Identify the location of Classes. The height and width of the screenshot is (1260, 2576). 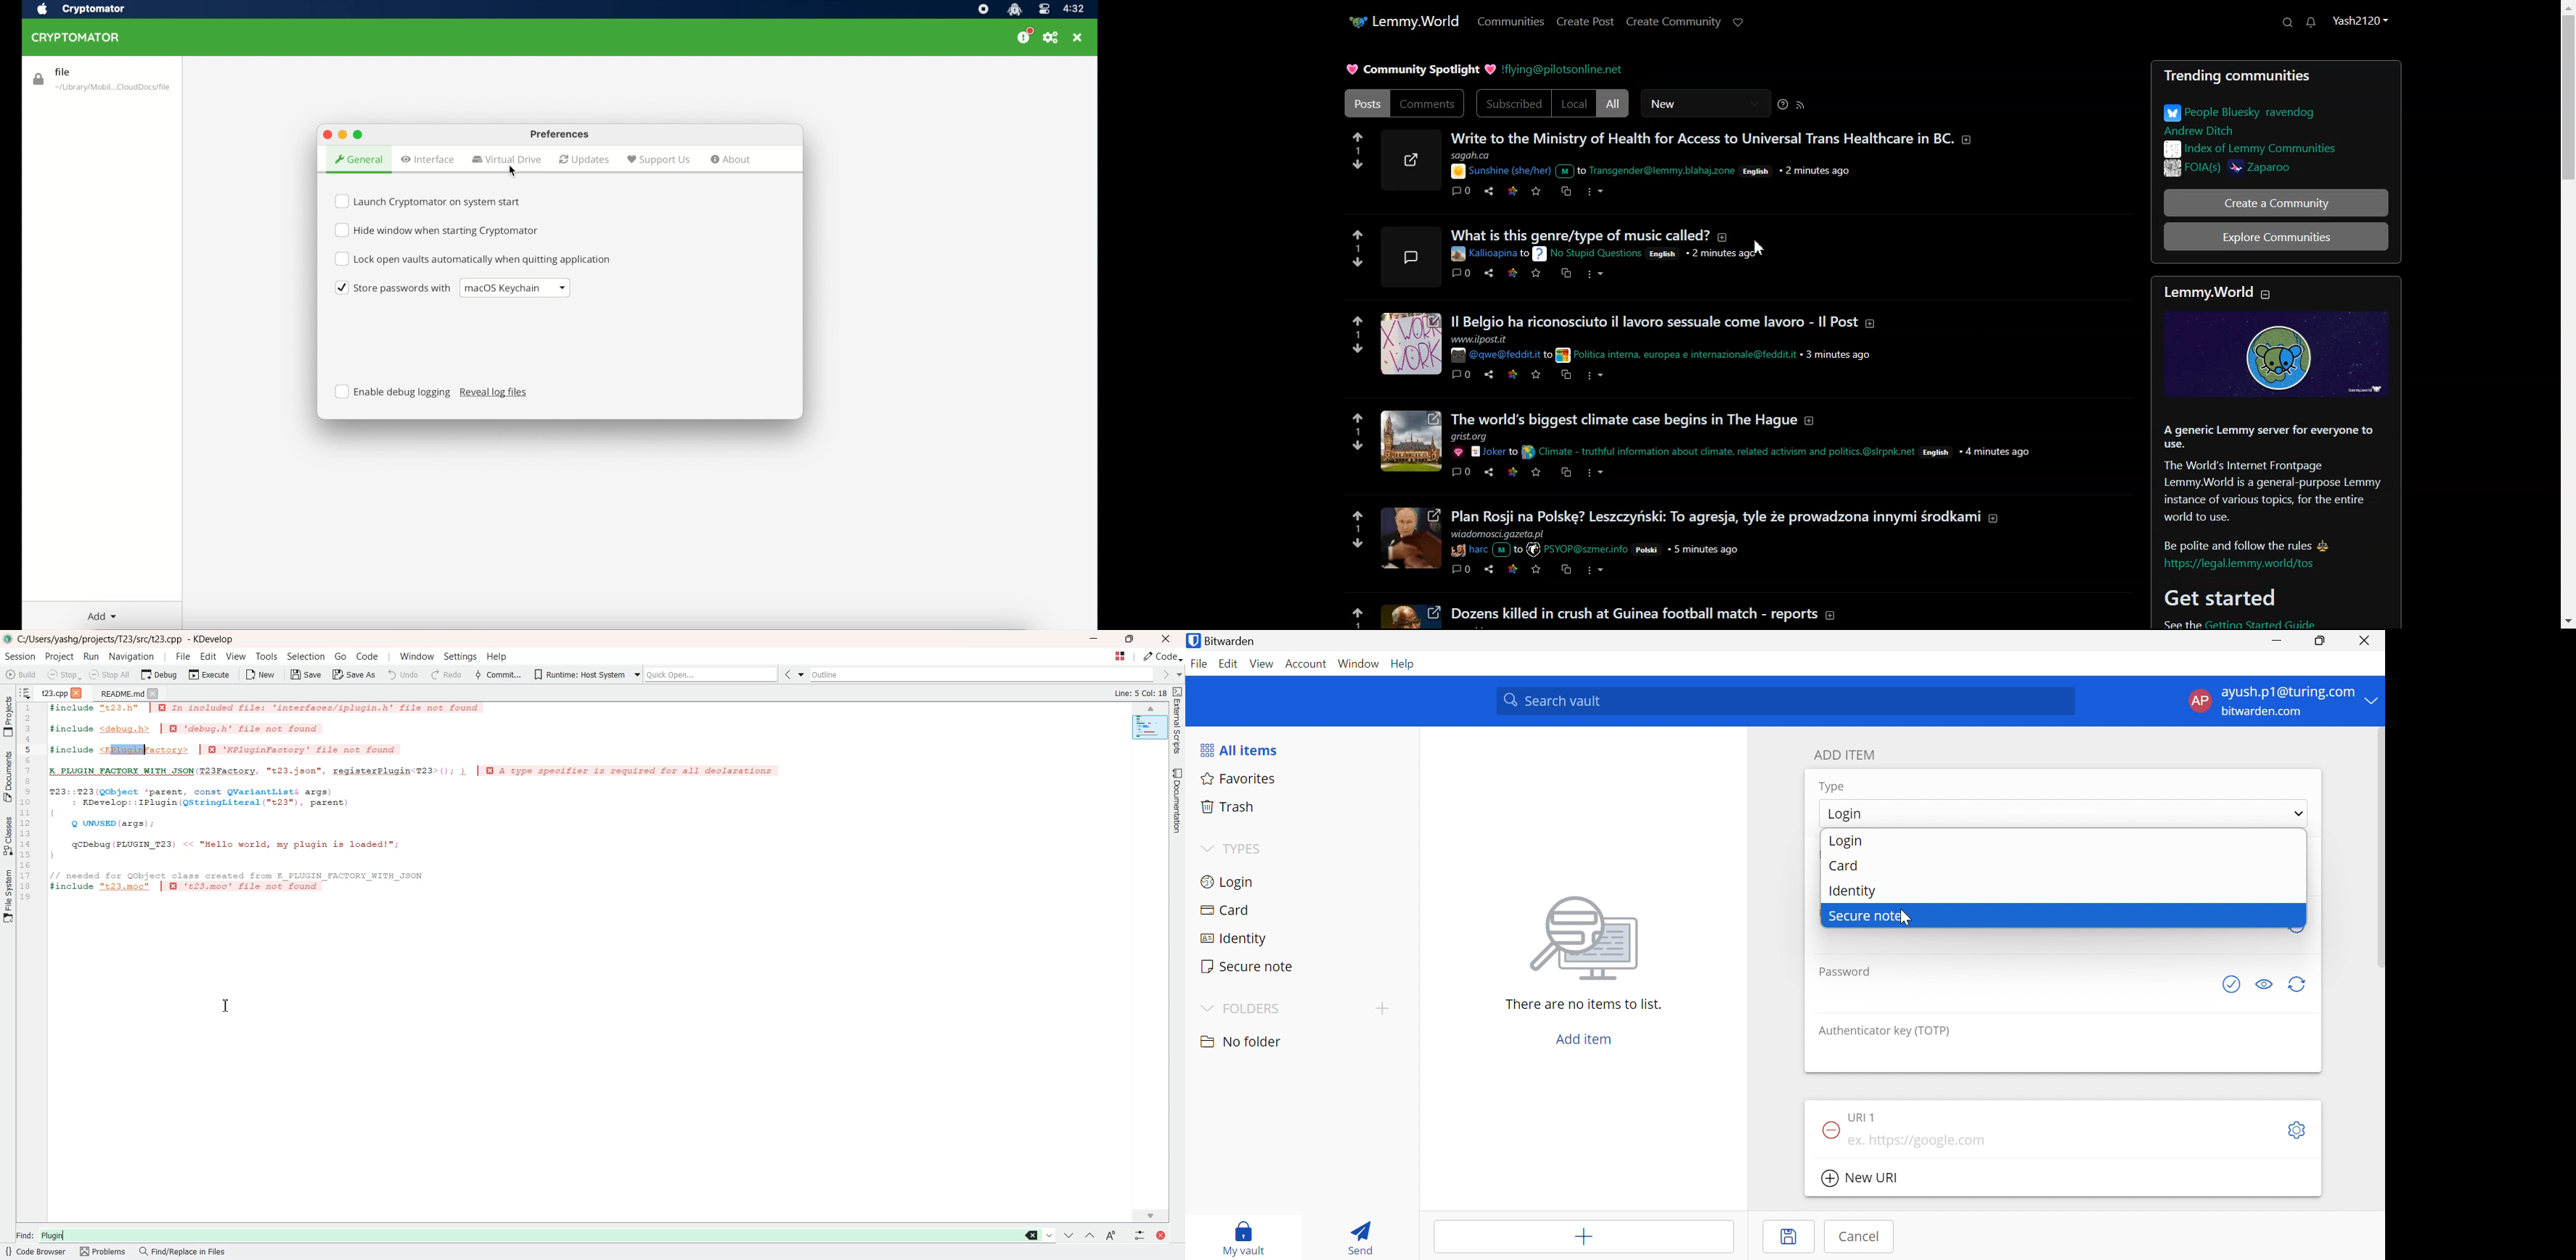
(8, 835).